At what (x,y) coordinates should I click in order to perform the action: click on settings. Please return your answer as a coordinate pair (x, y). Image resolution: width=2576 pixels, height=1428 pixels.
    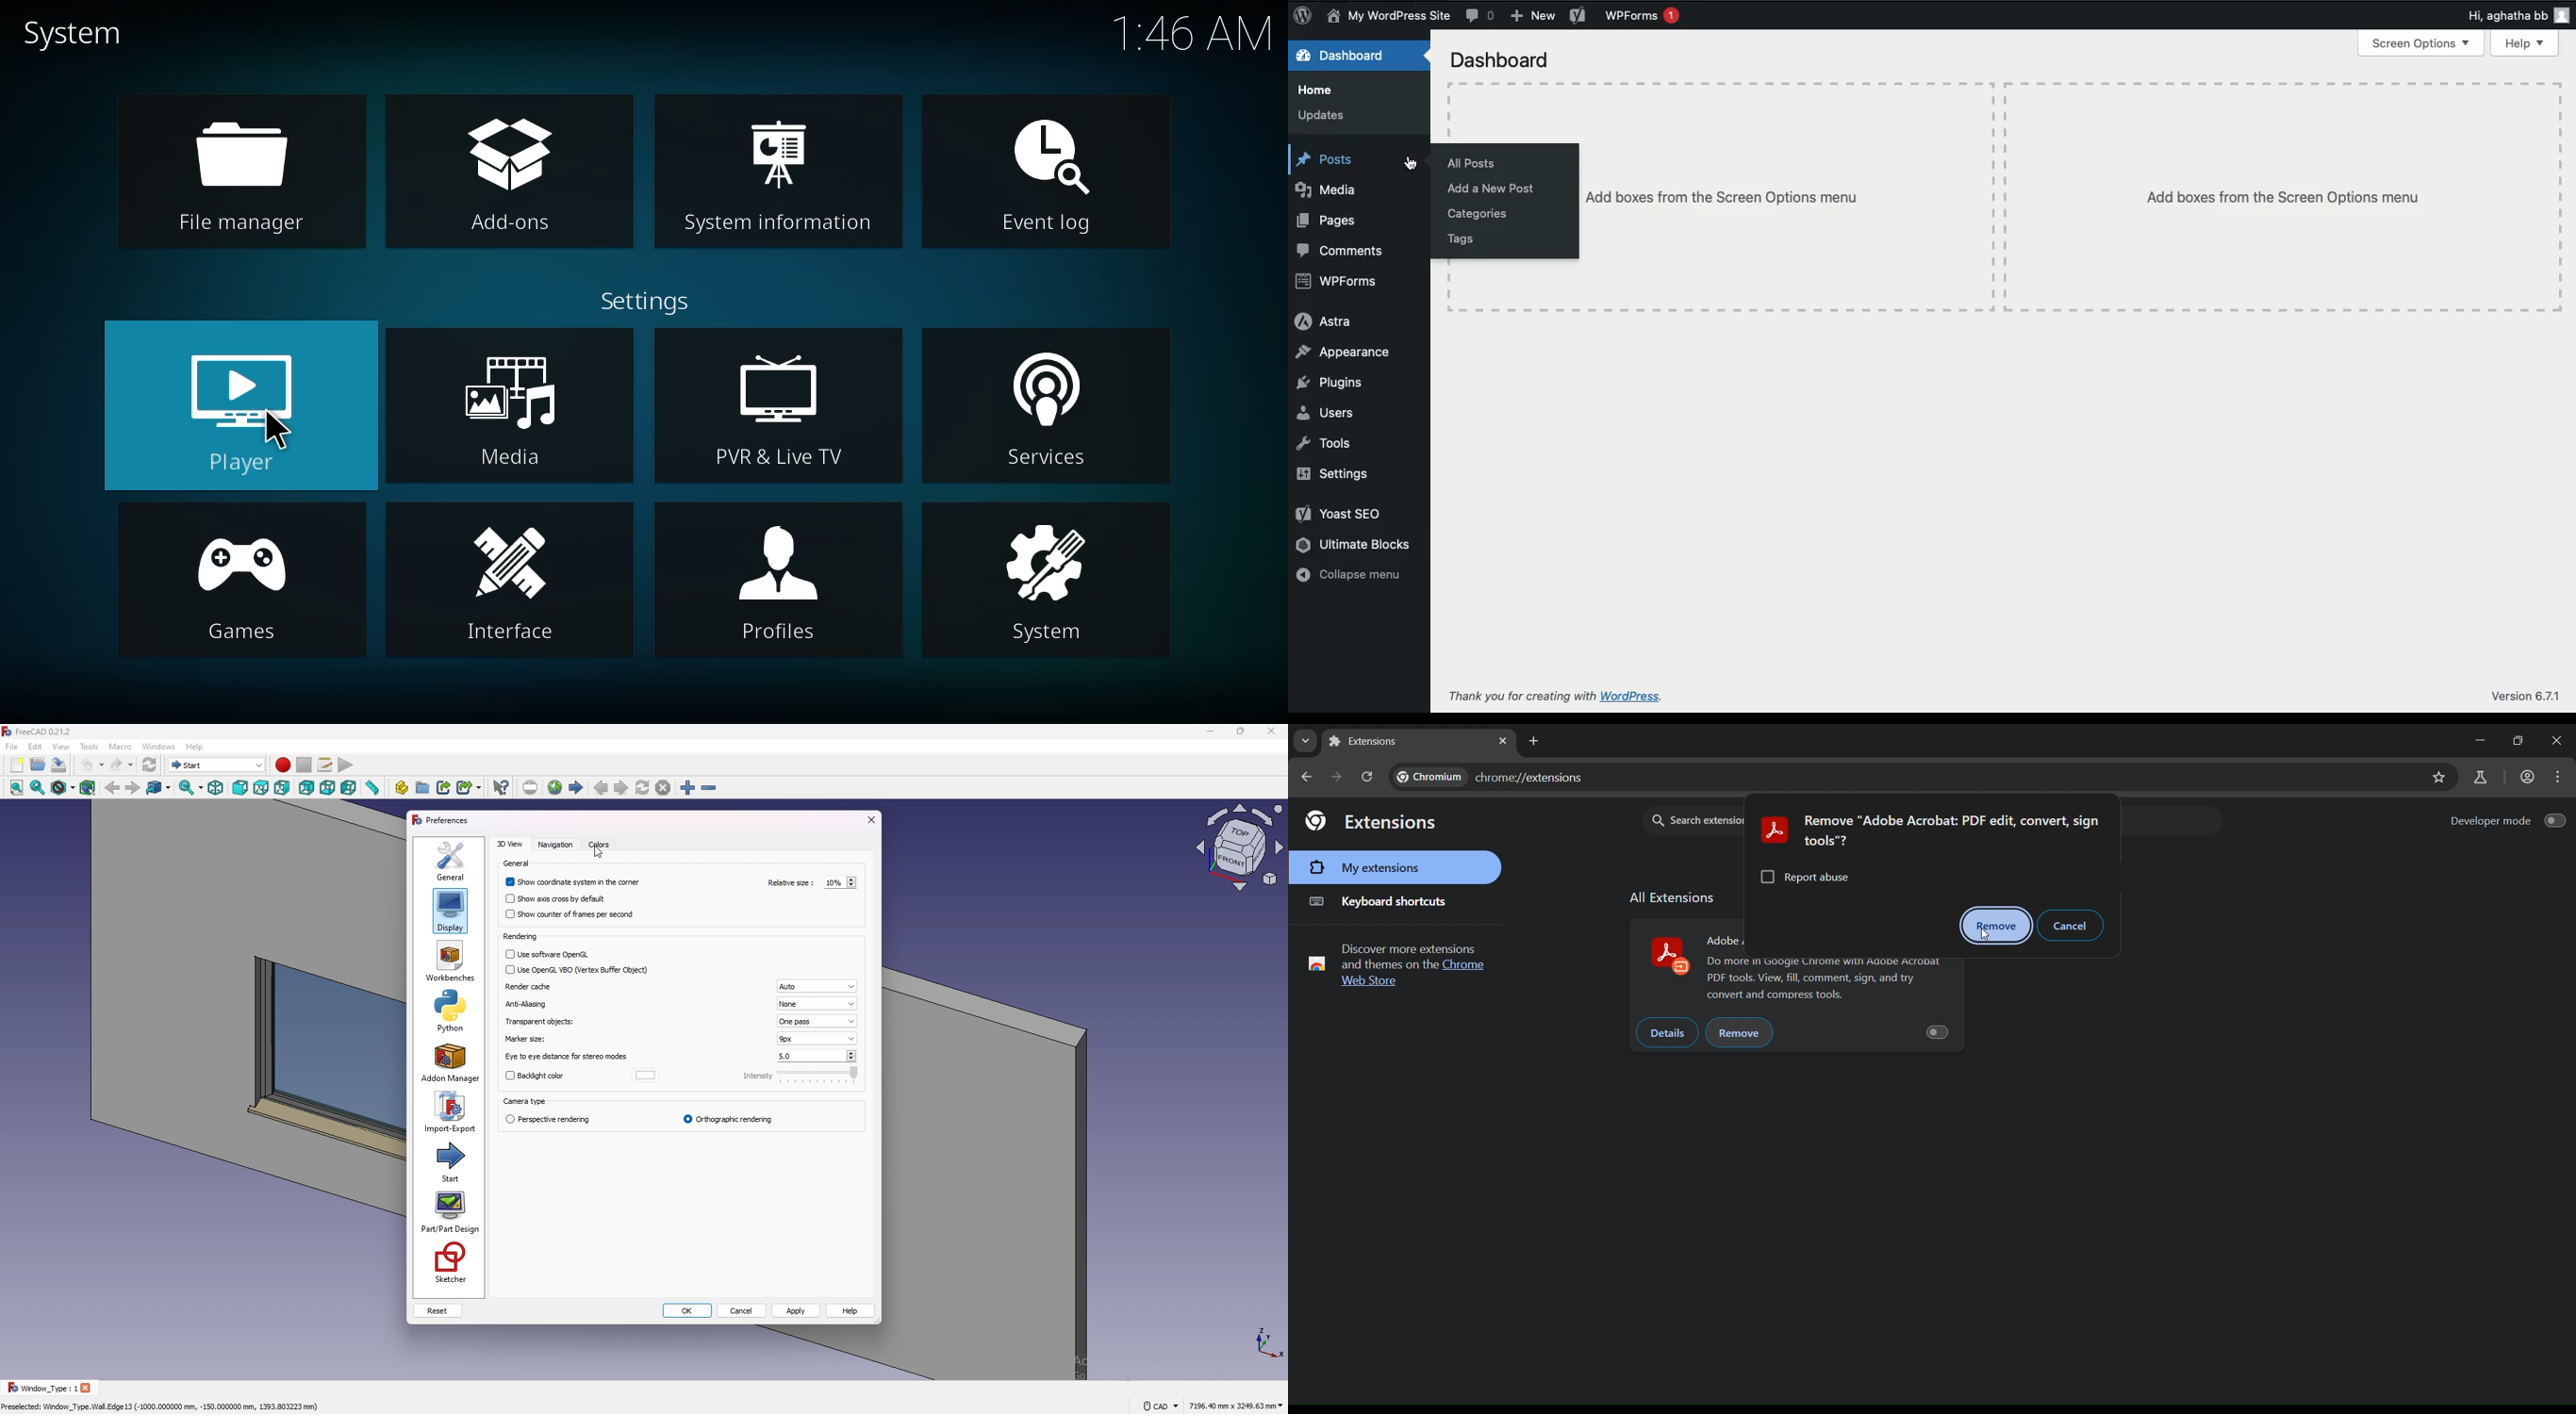
    Looking at the image, I should click on (648, 301).